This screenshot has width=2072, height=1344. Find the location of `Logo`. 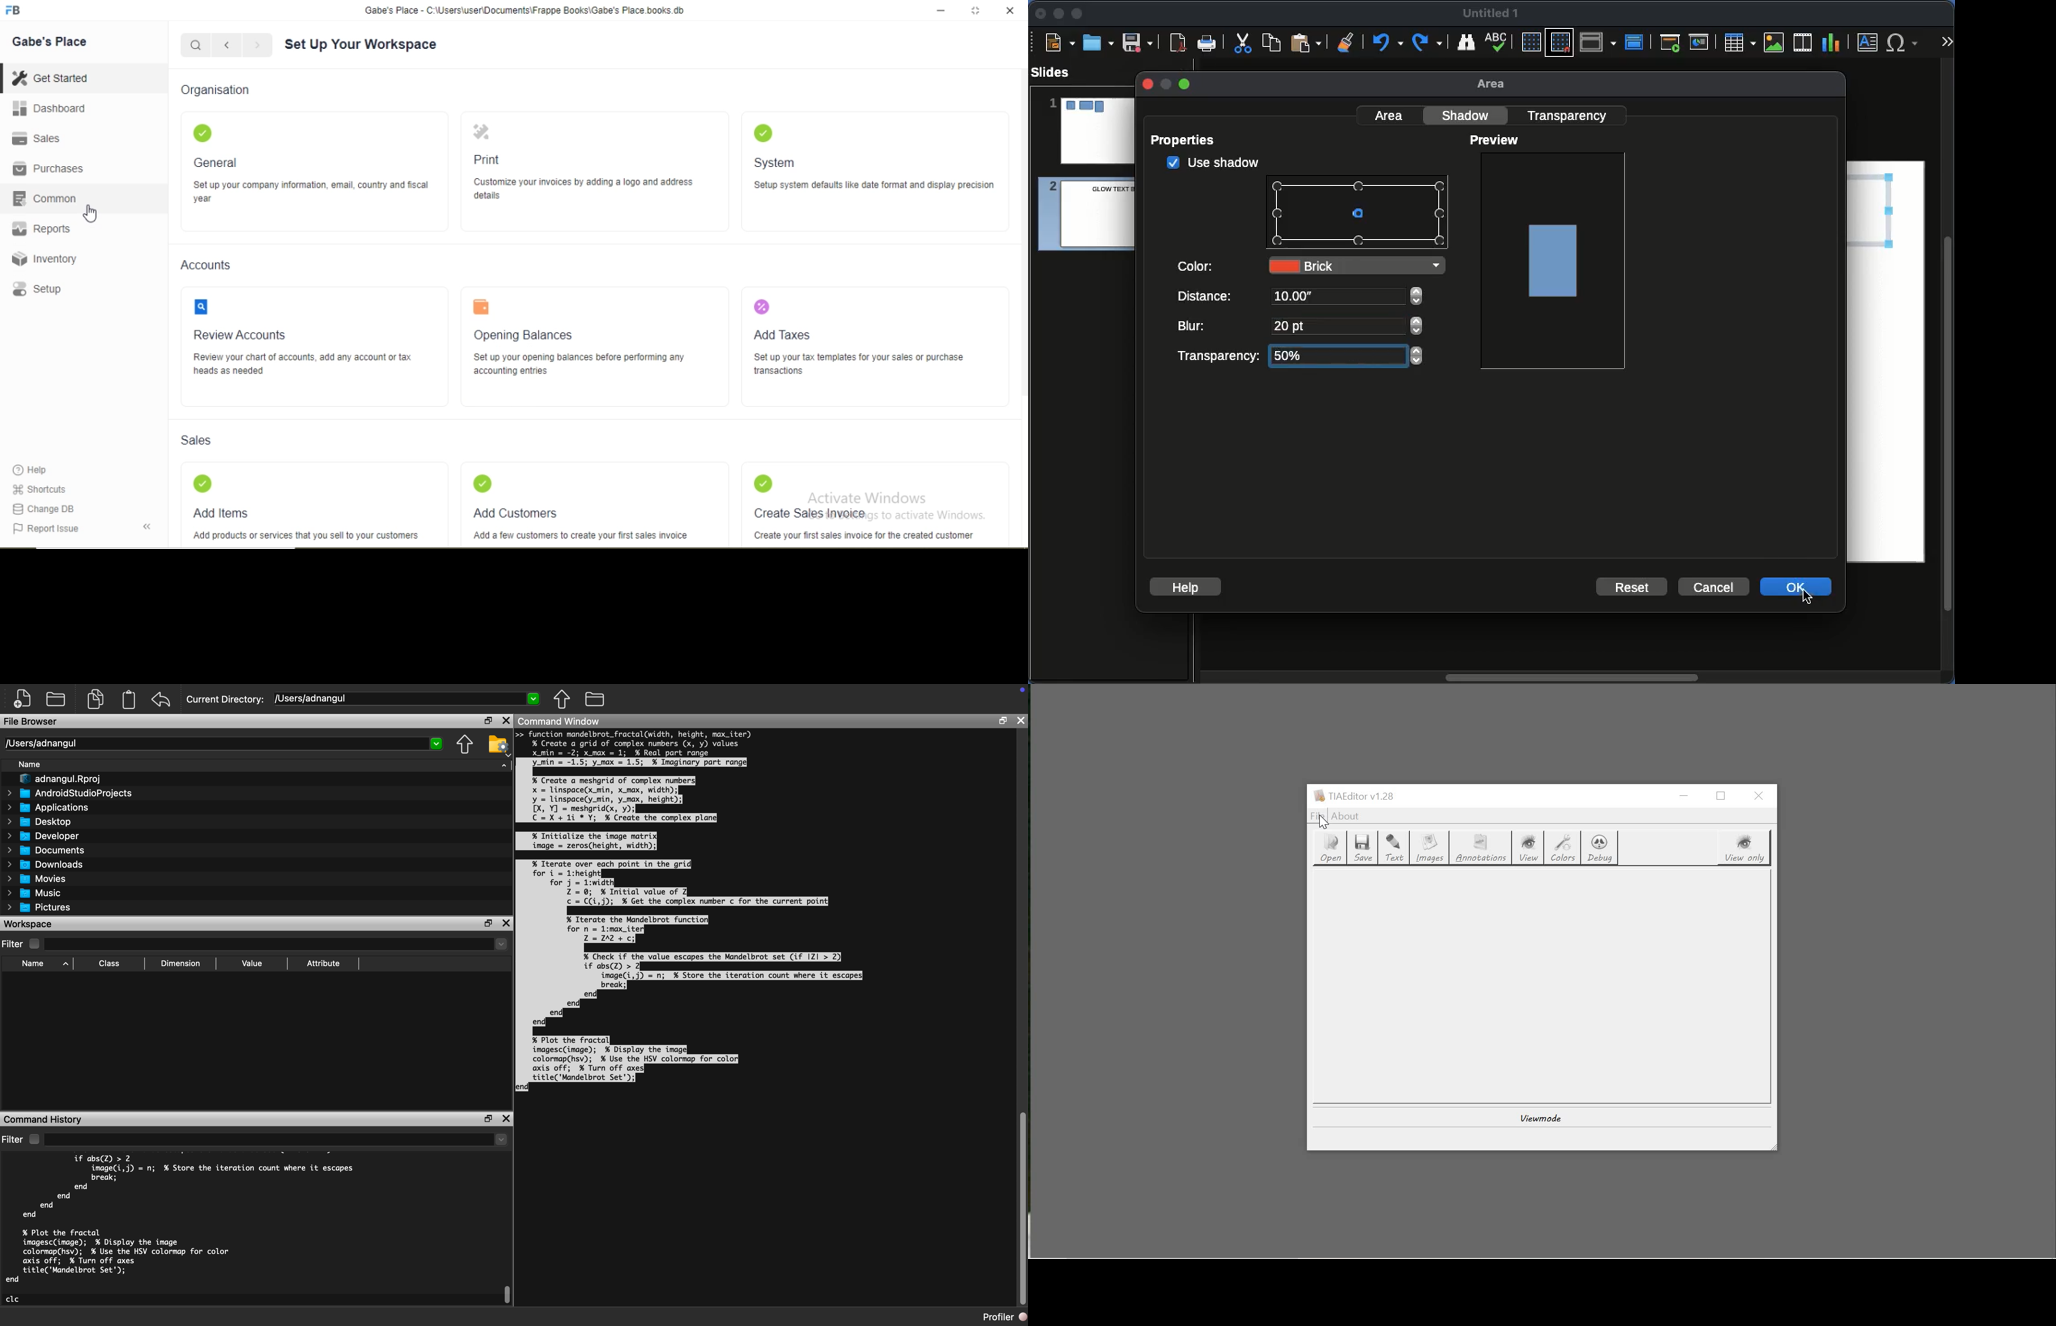

Logo is located at coordinates (480, 132).